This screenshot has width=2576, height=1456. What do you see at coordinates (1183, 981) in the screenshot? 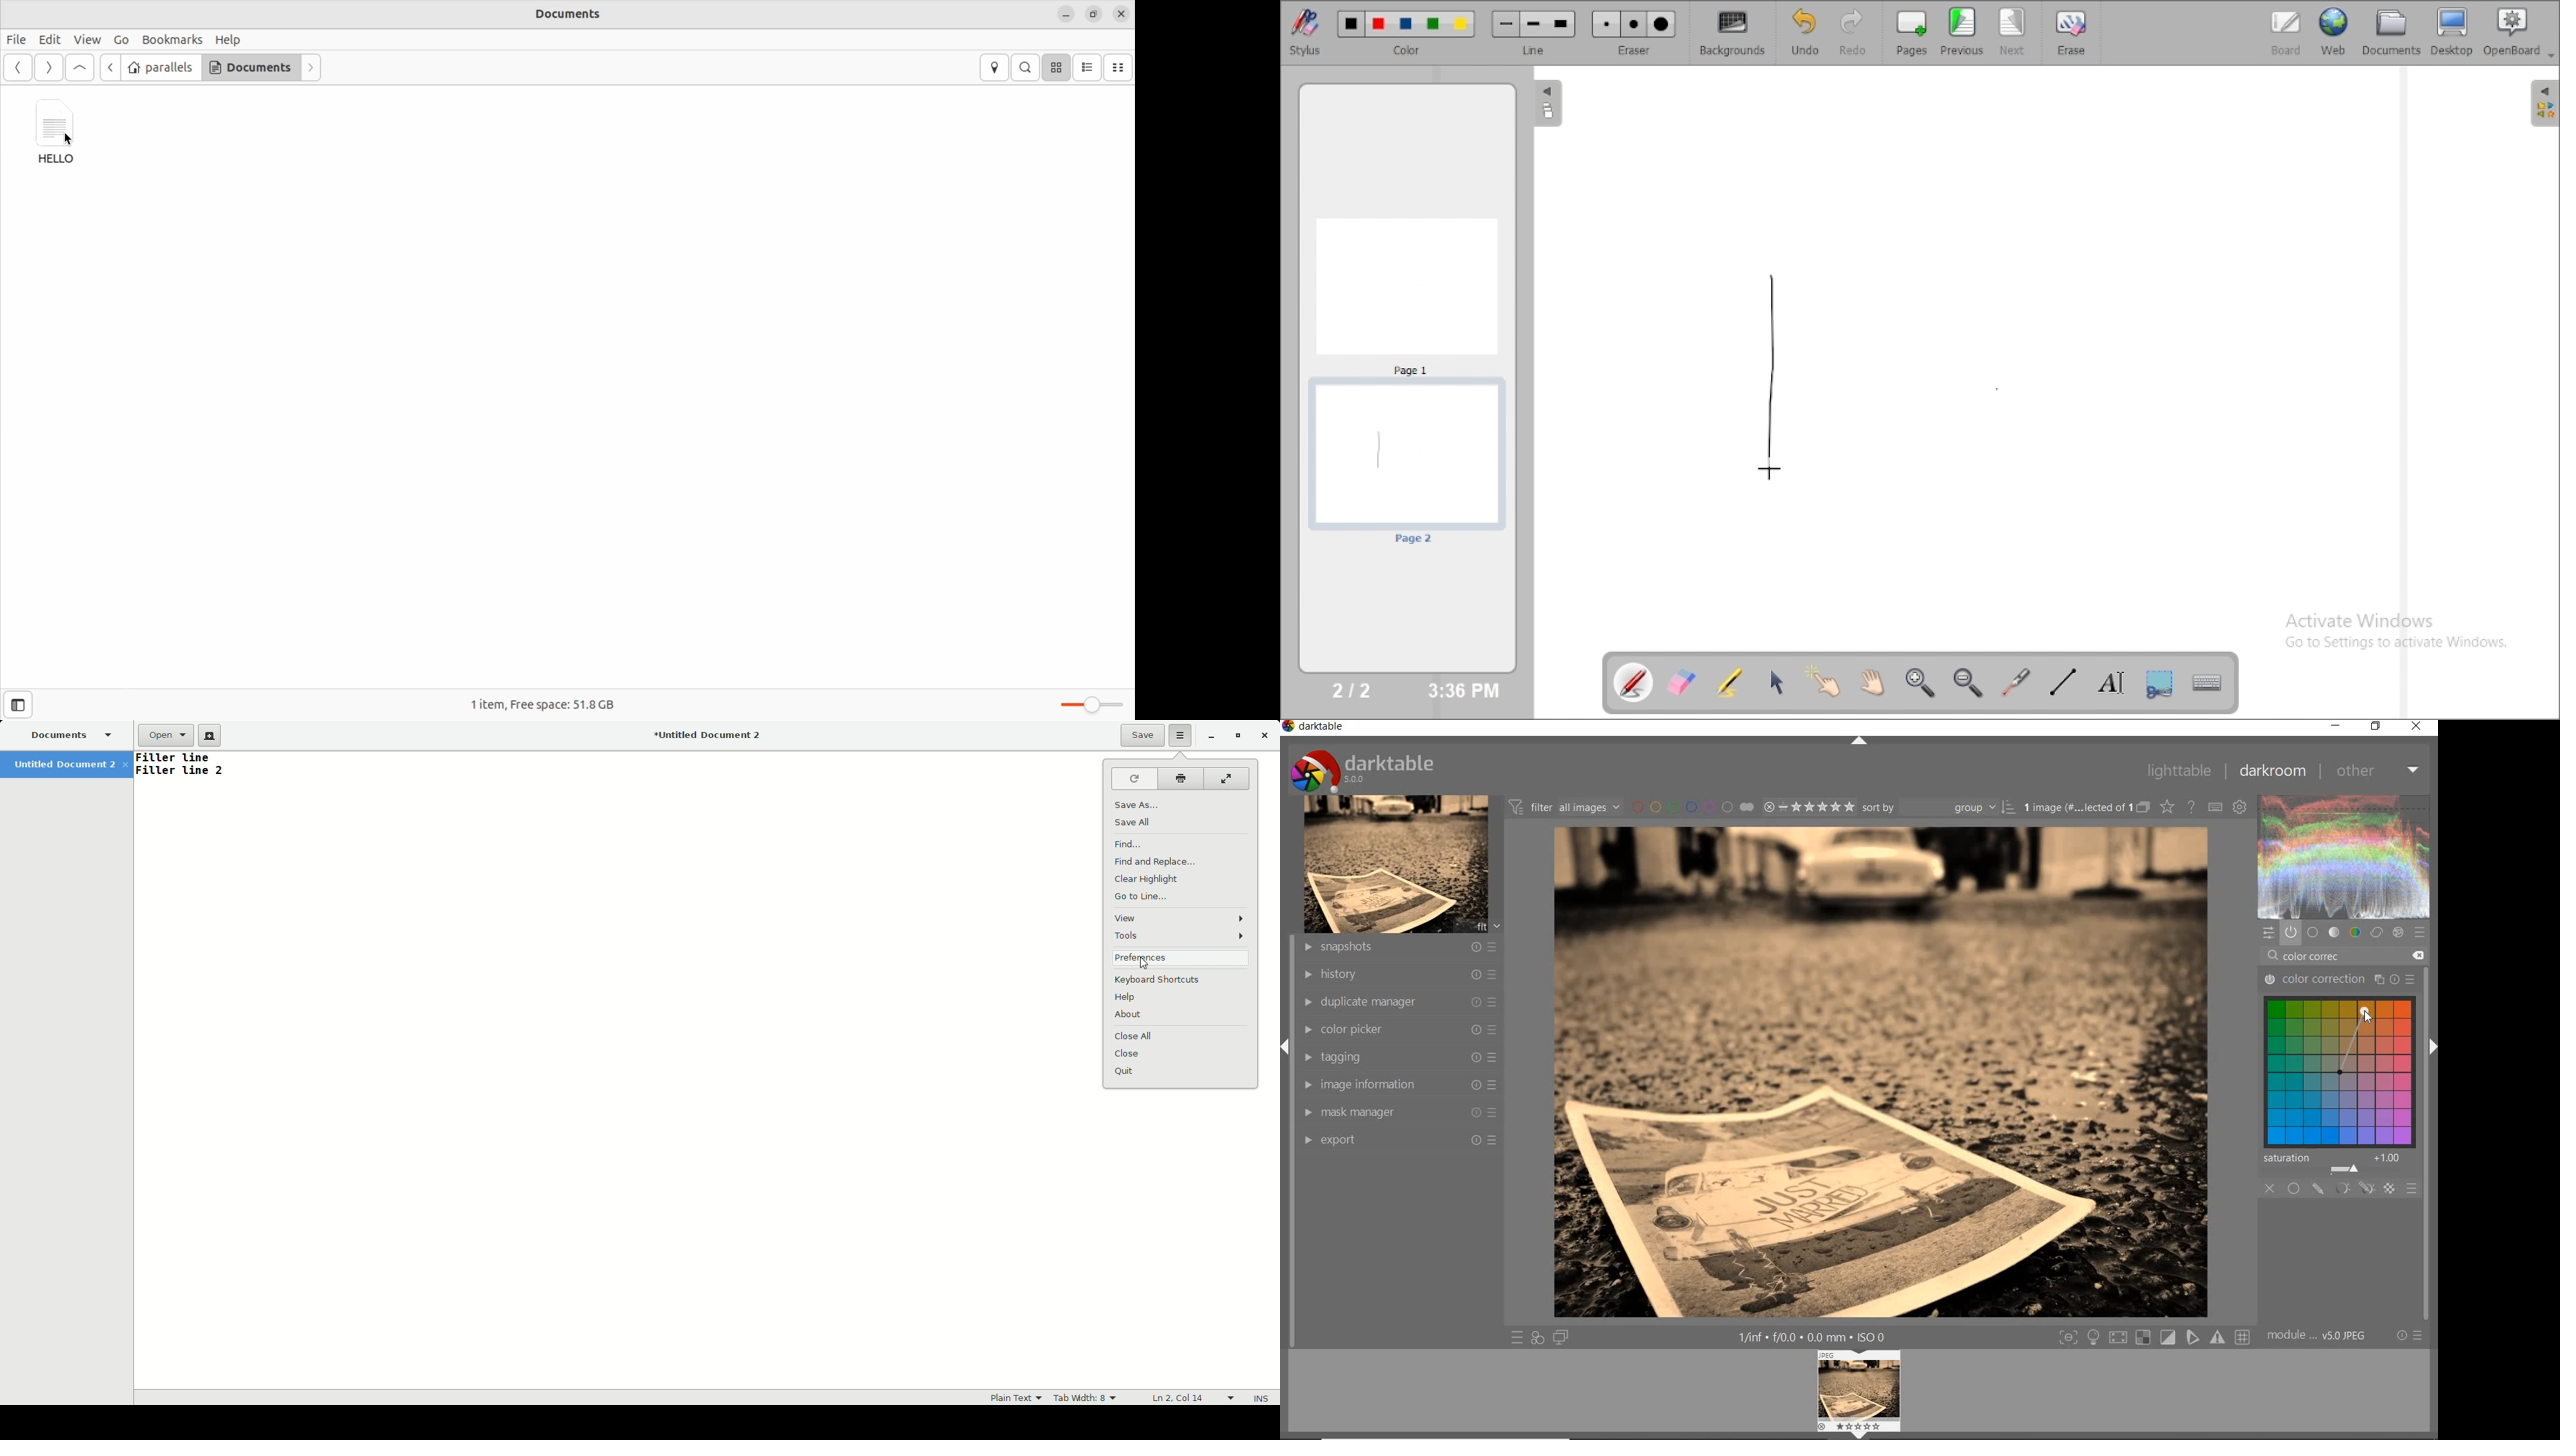
I see `Keyboard Shortcuts` at bounding box center [1183, 981].